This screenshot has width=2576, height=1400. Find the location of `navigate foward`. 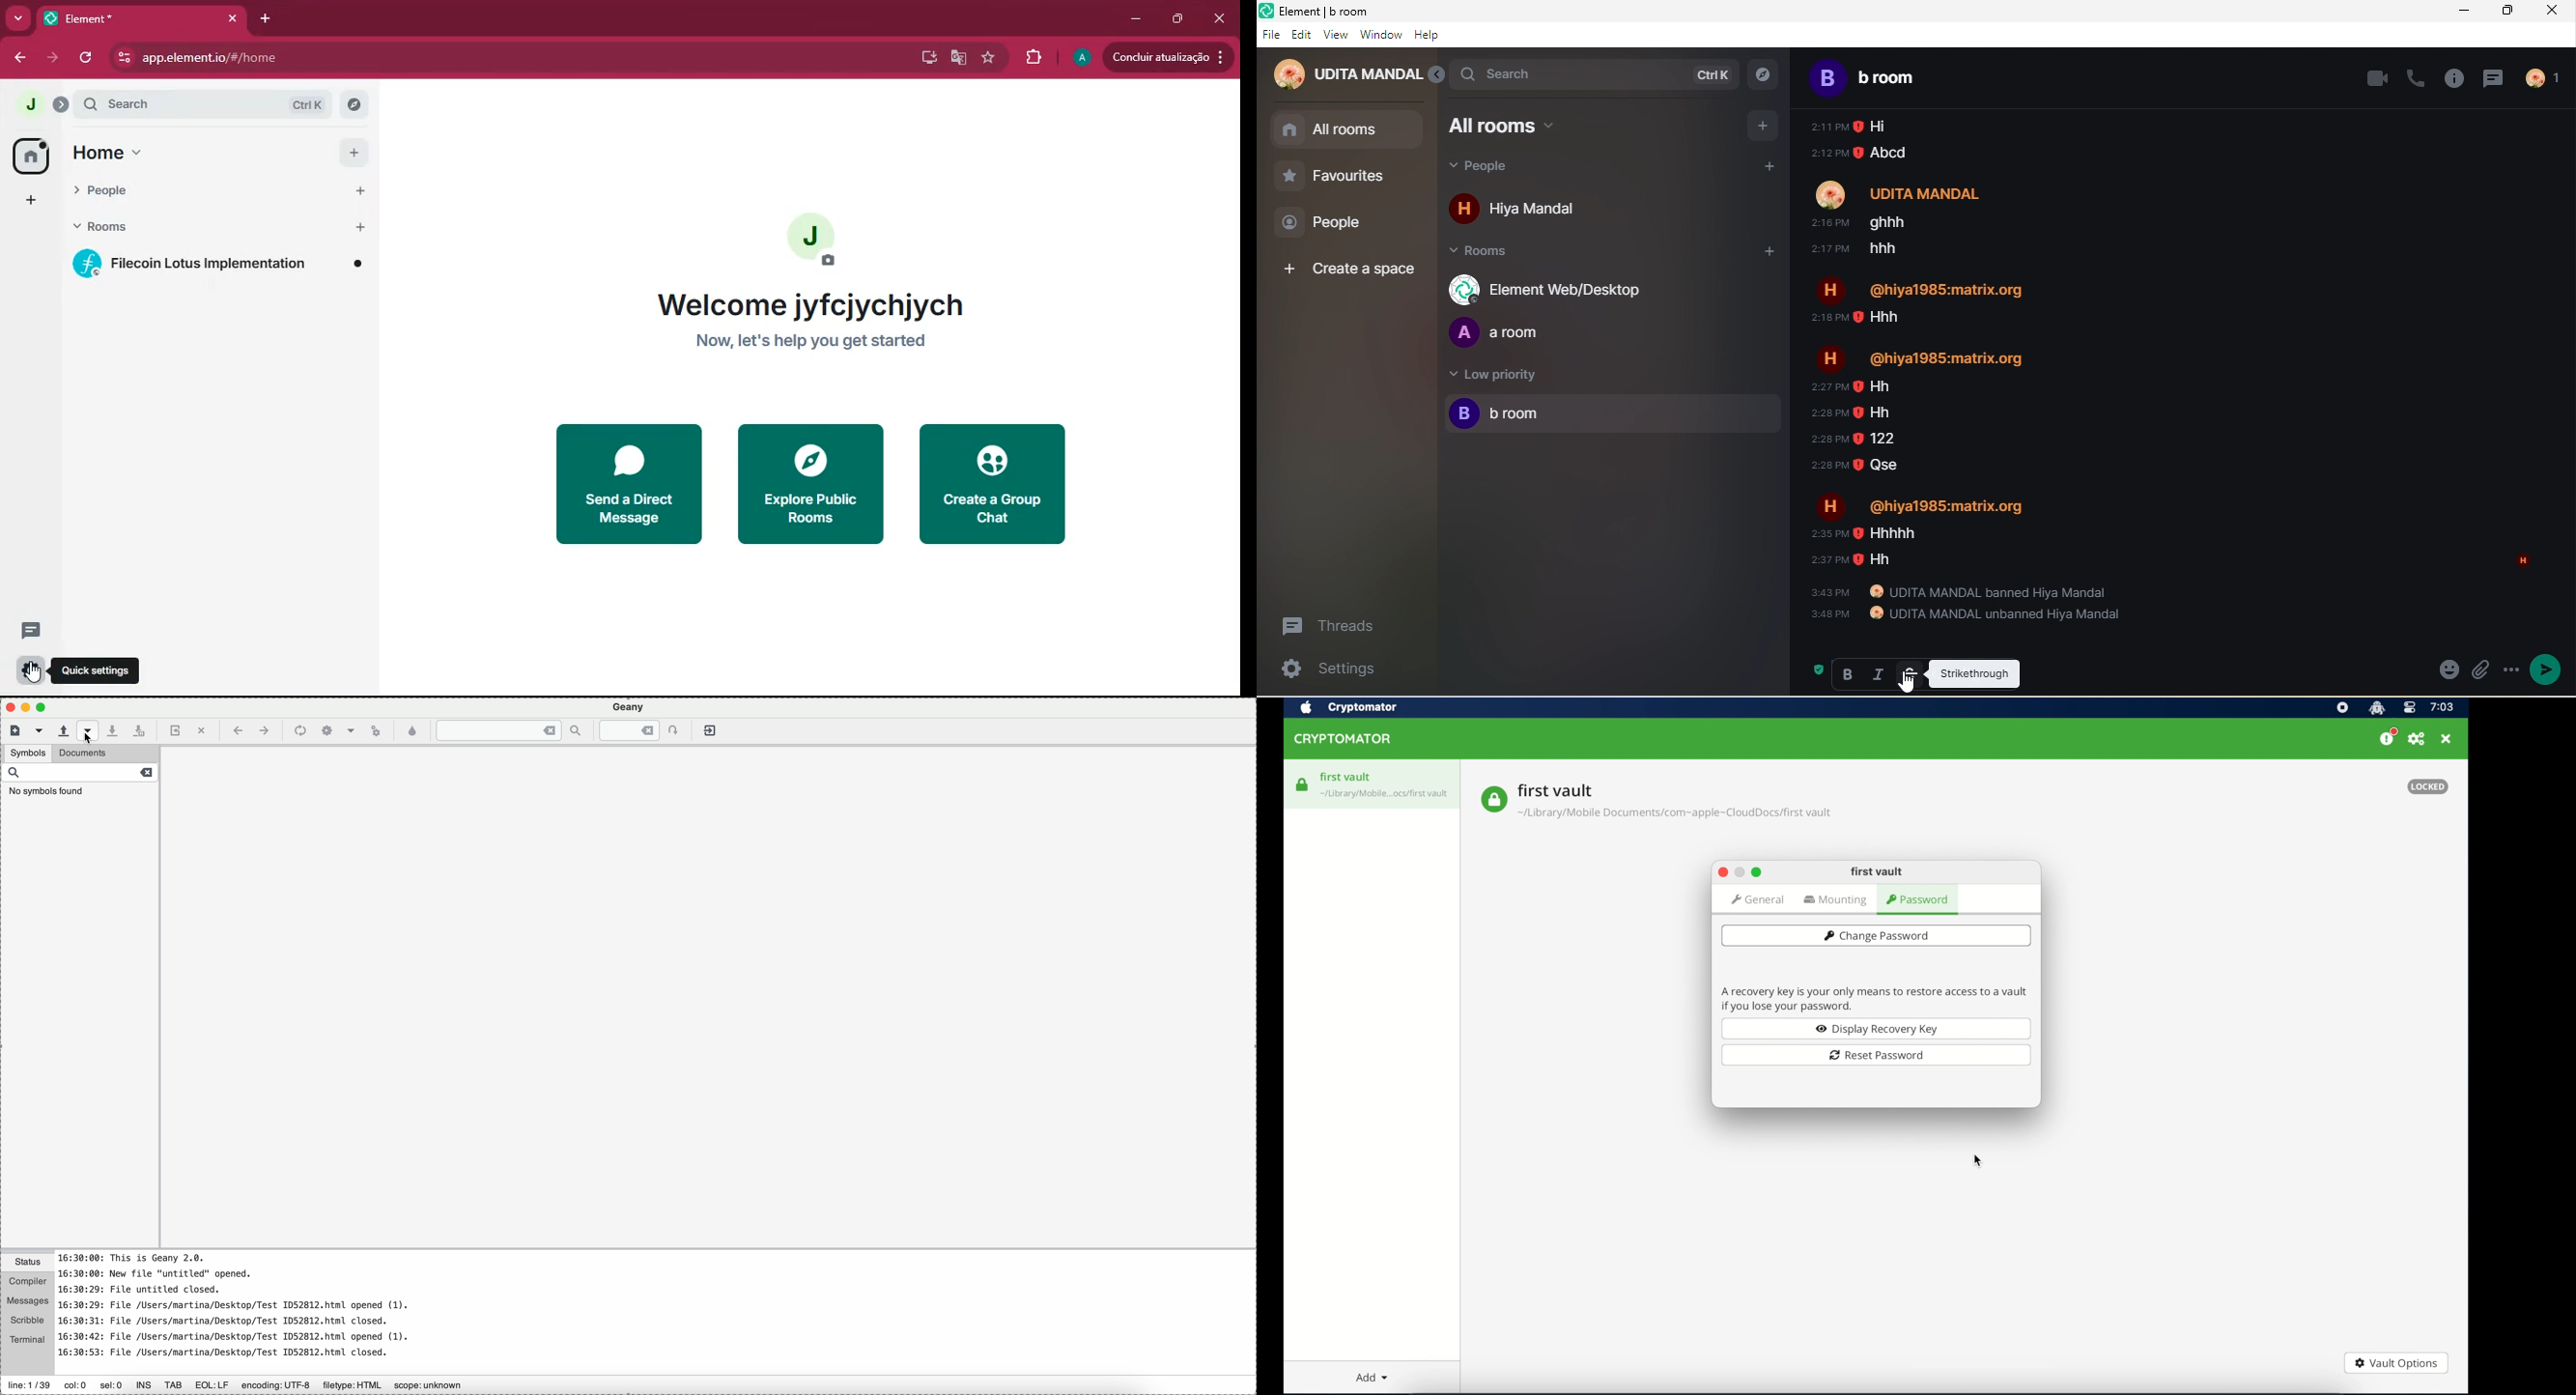

navigate foward is located at coordinates (266, 730).